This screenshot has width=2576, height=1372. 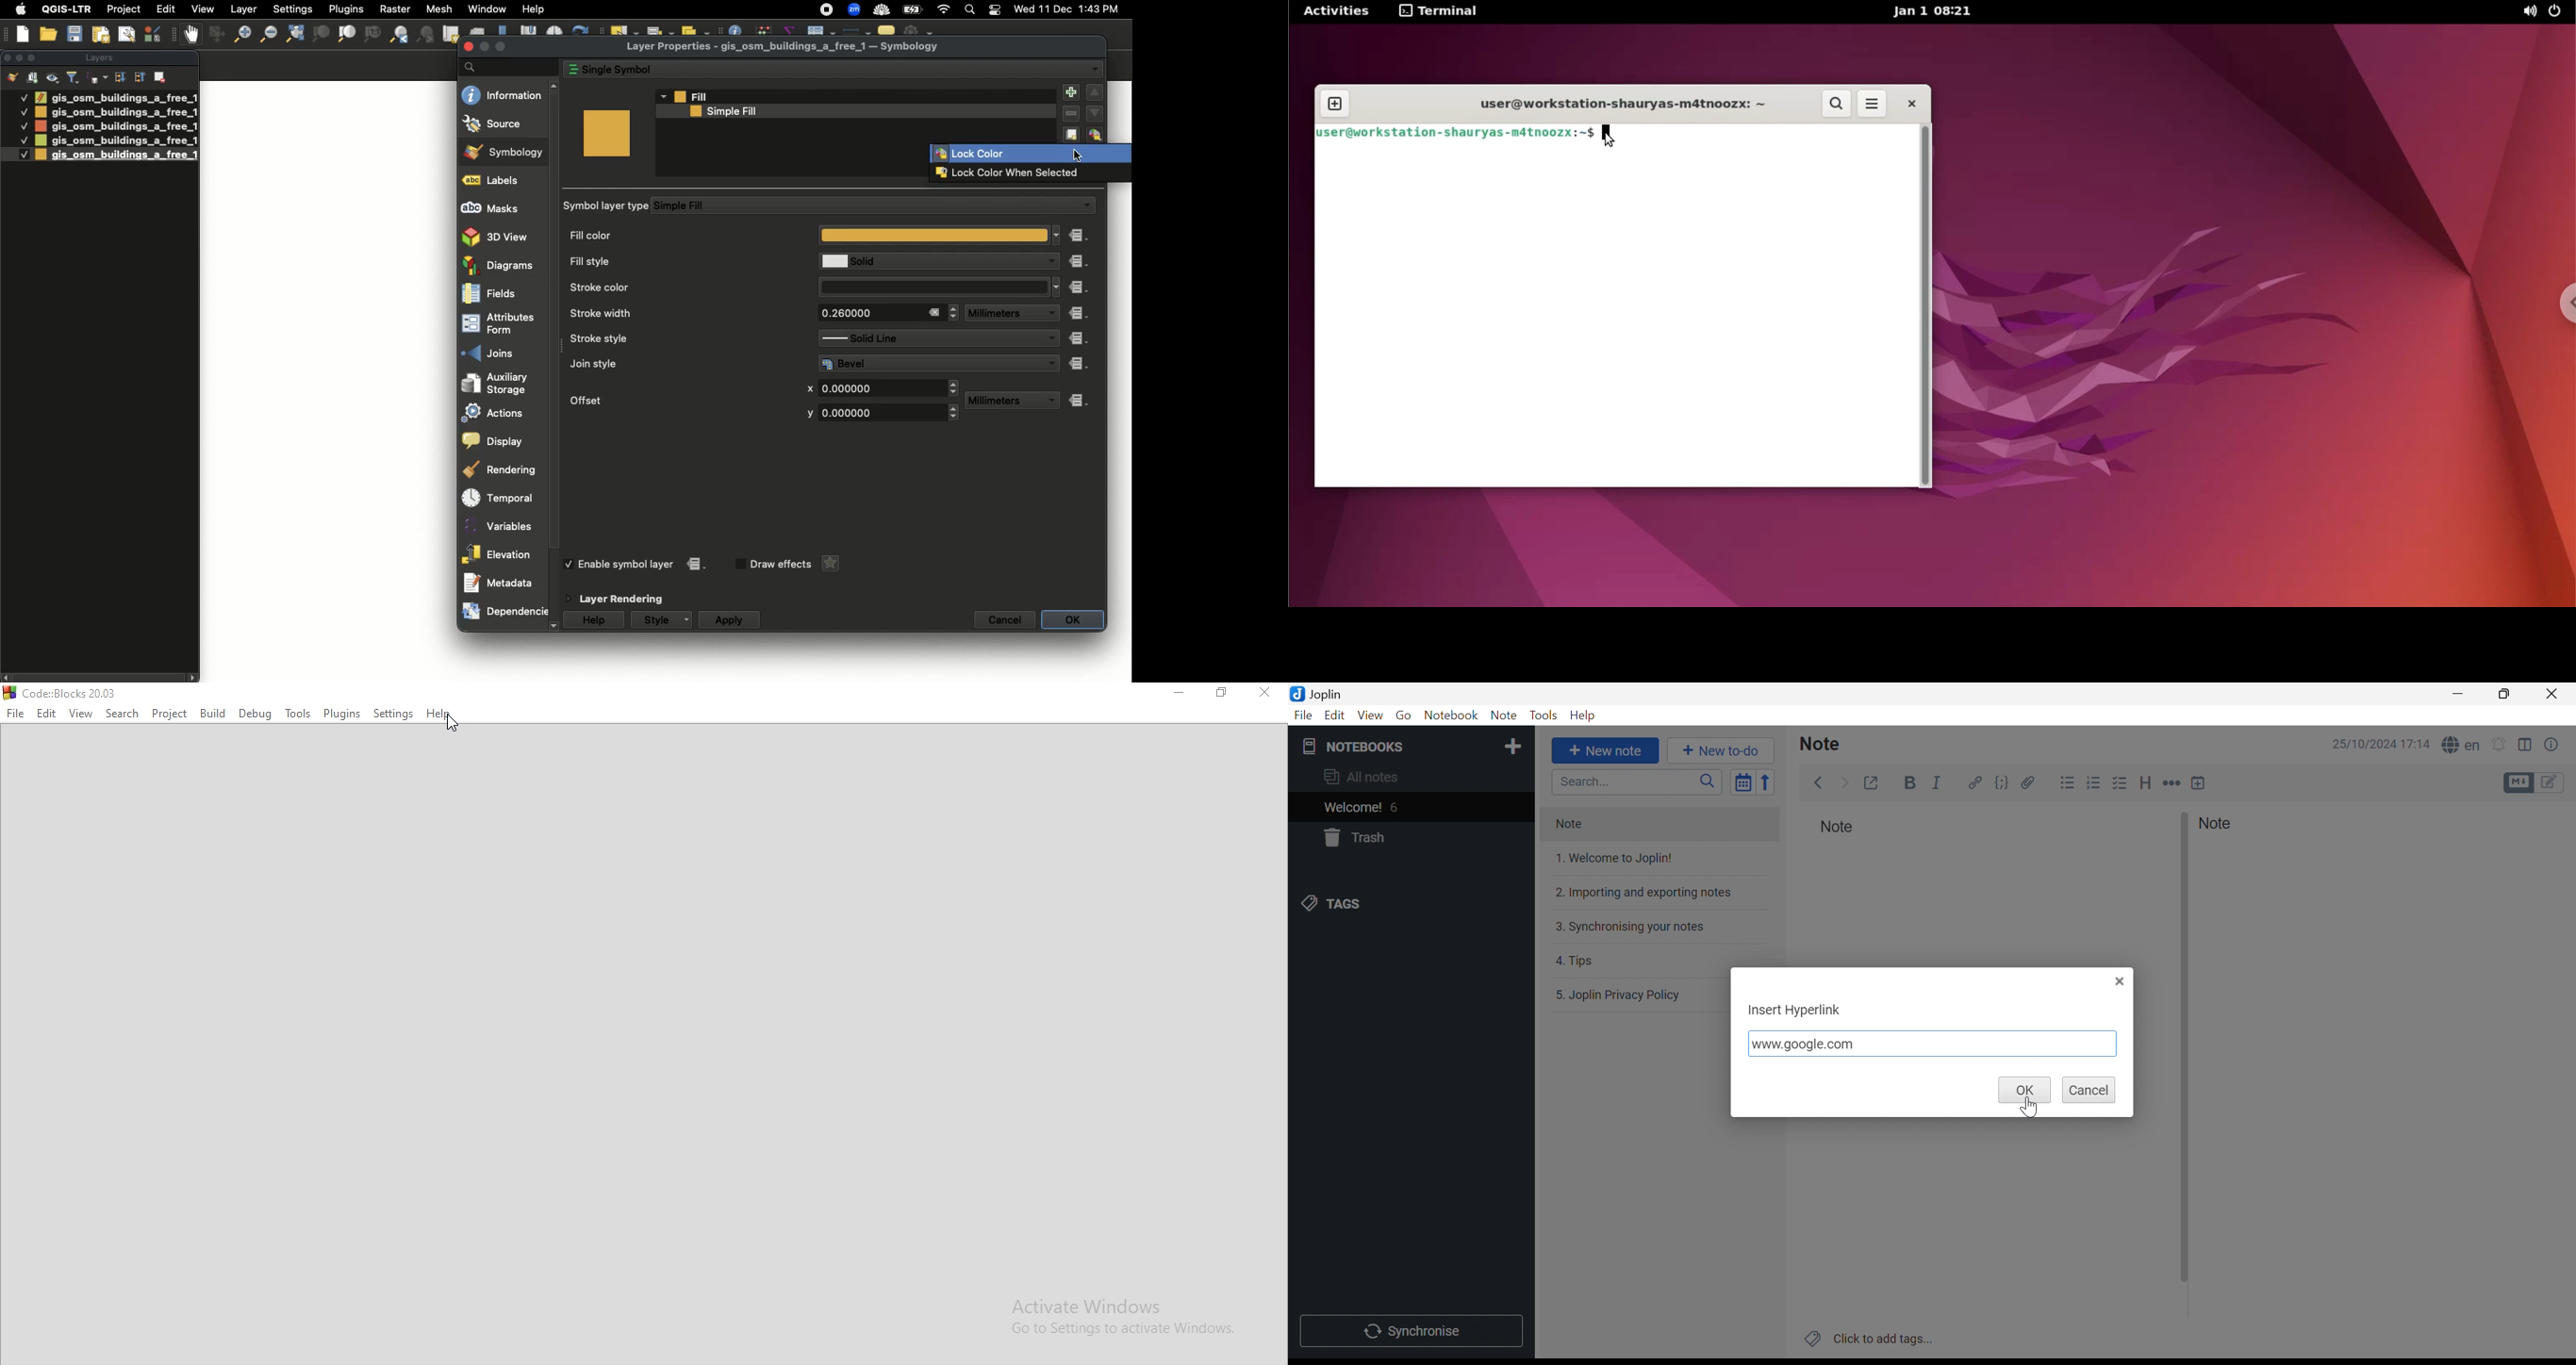 I want to click on Settings, so click(x=294, y=9).